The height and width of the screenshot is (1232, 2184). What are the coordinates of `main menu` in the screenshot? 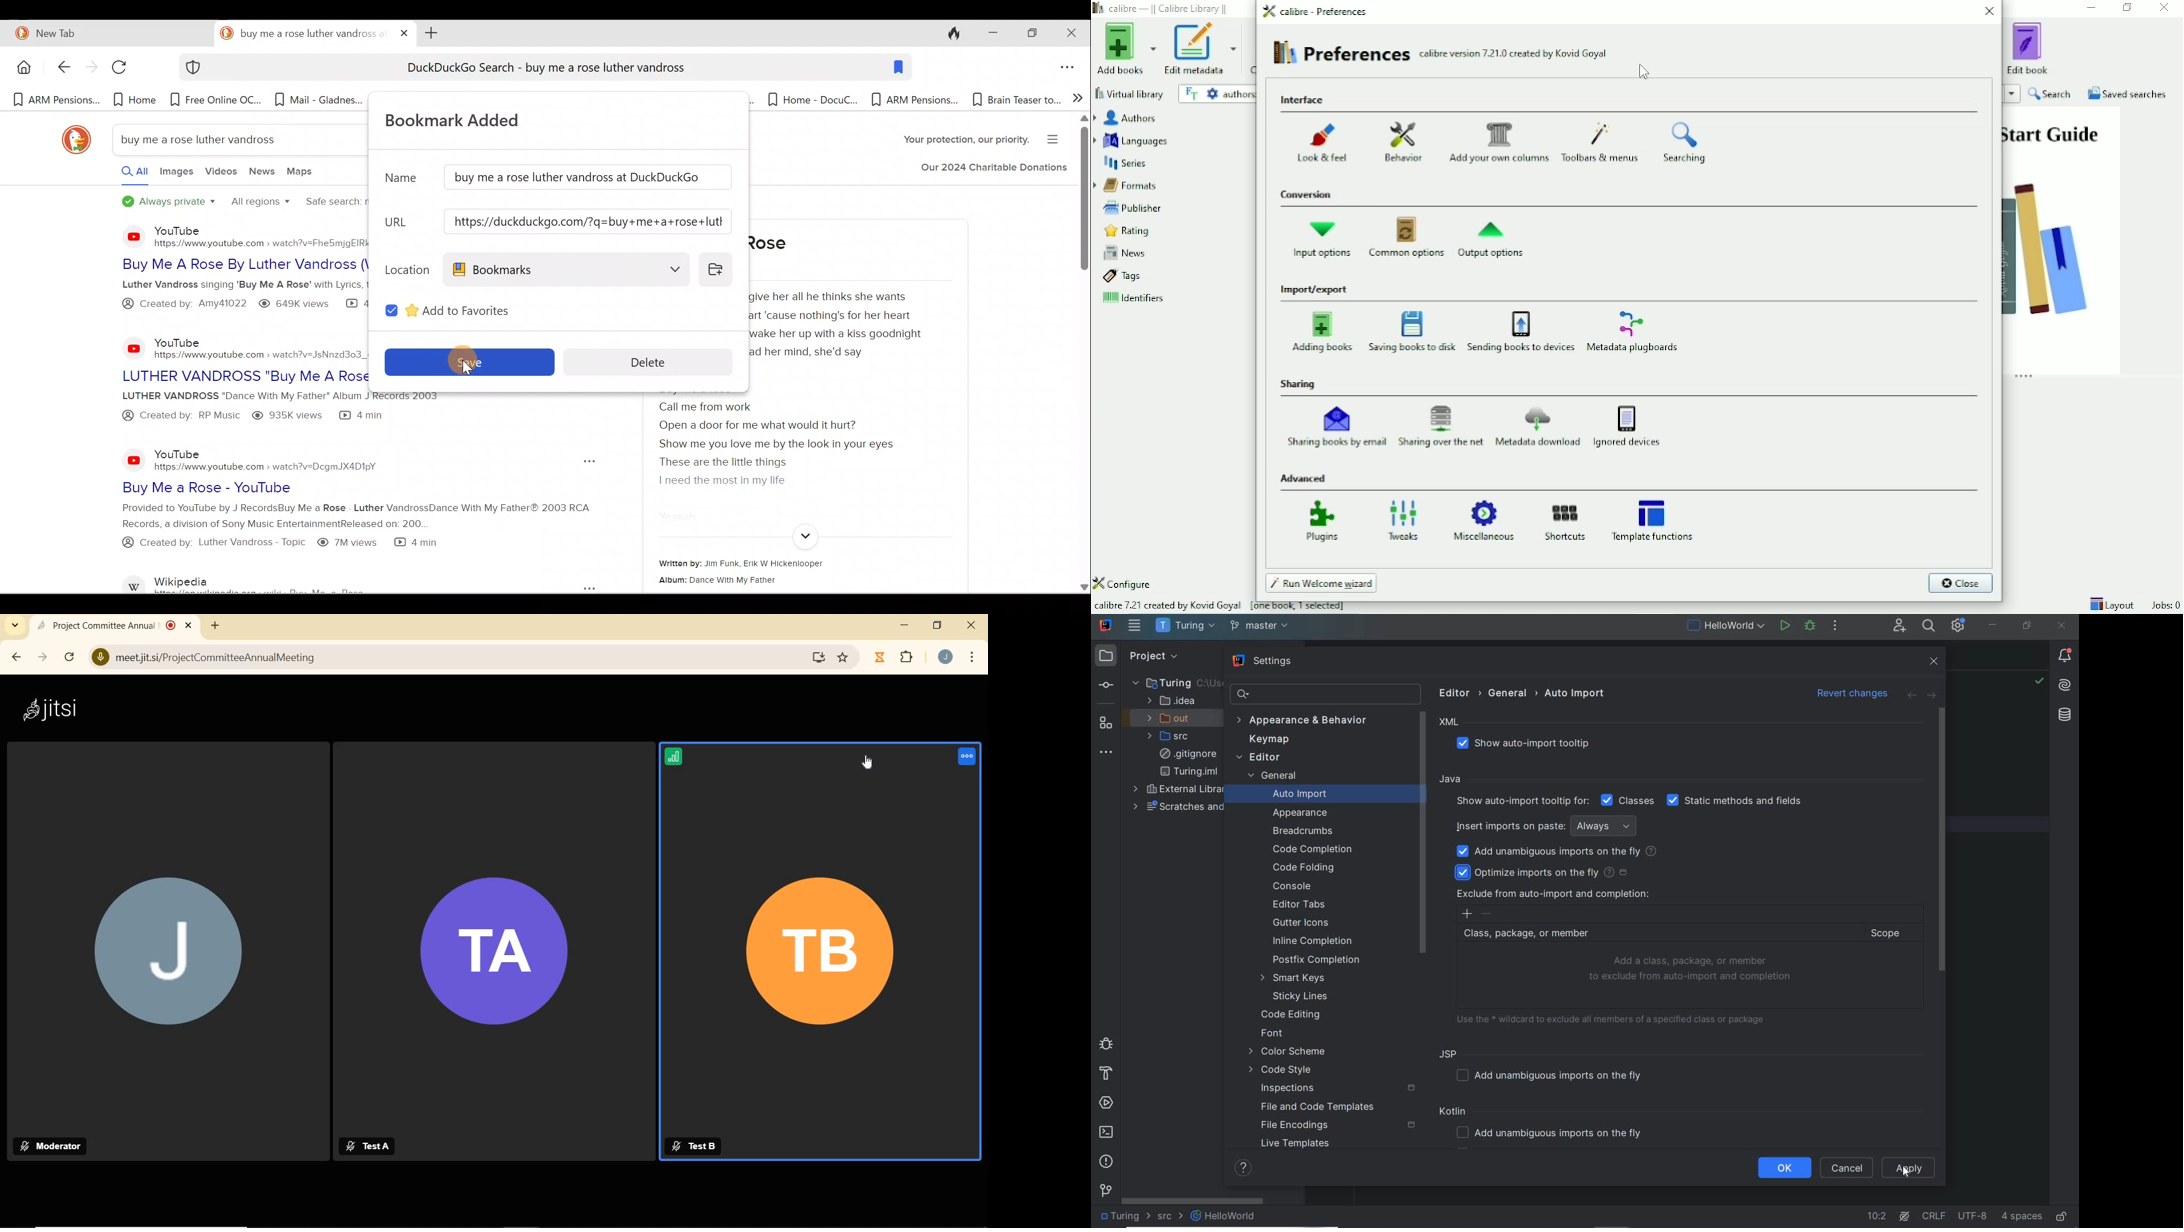 It's located at (1135, 625).